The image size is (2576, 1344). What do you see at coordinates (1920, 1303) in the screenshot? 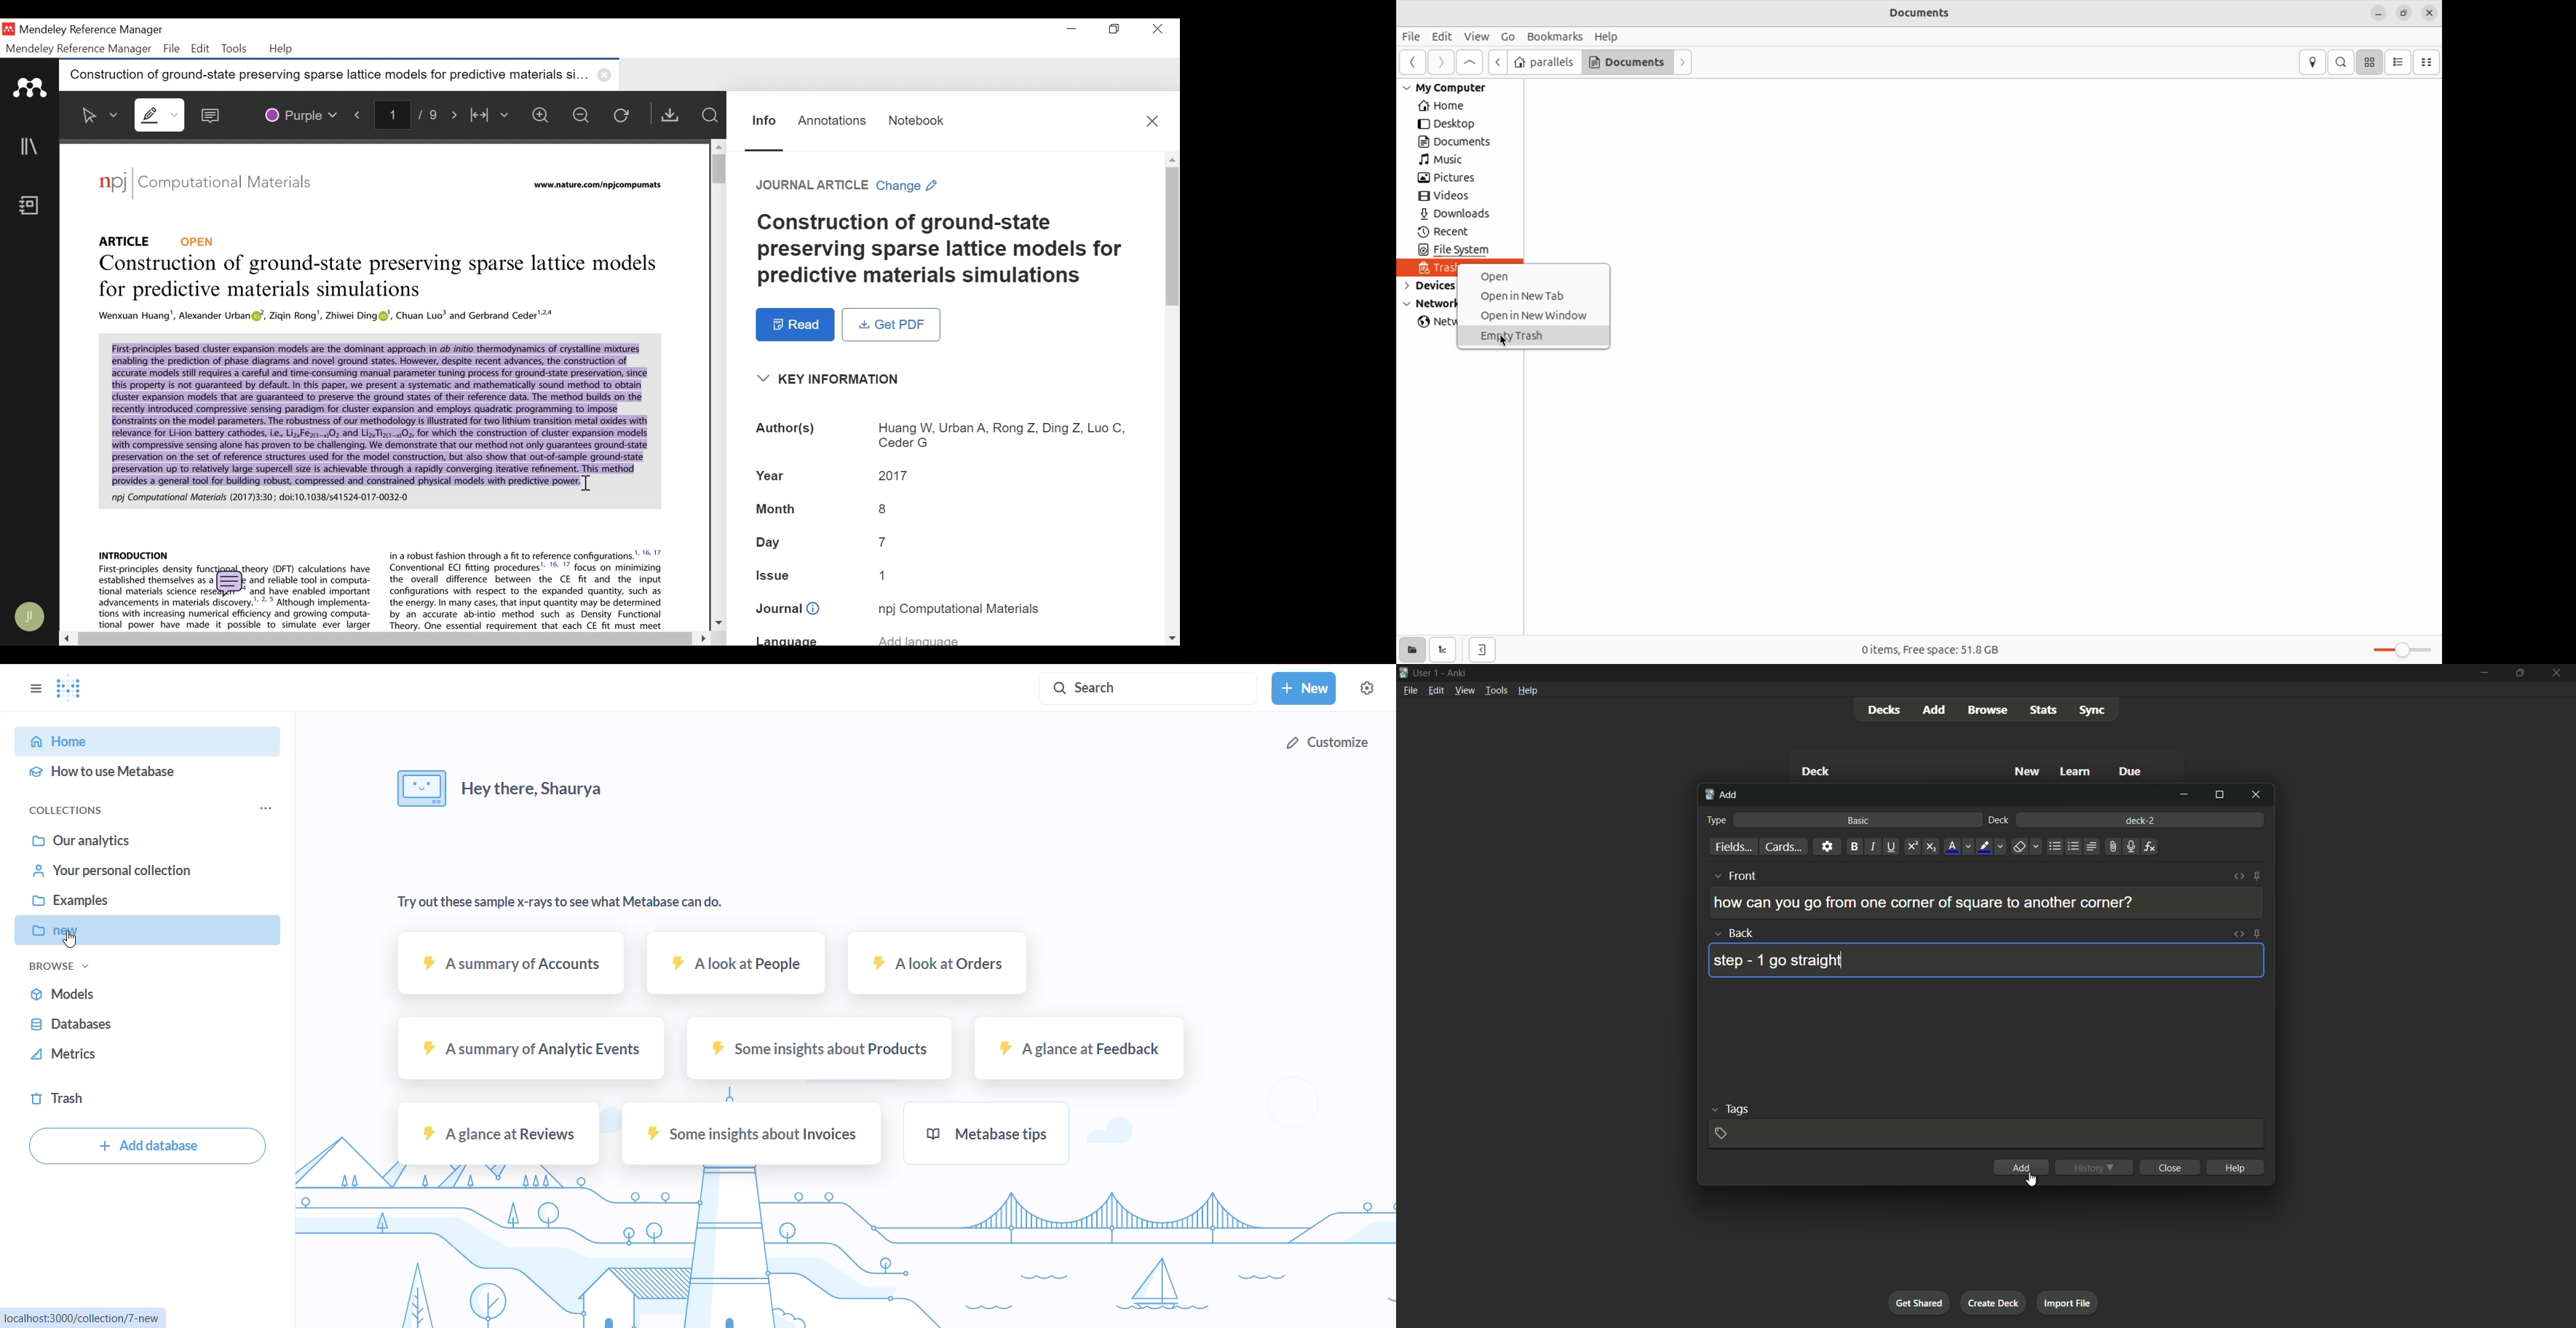
I see `get shared` at bounding box center [1920, 1303].